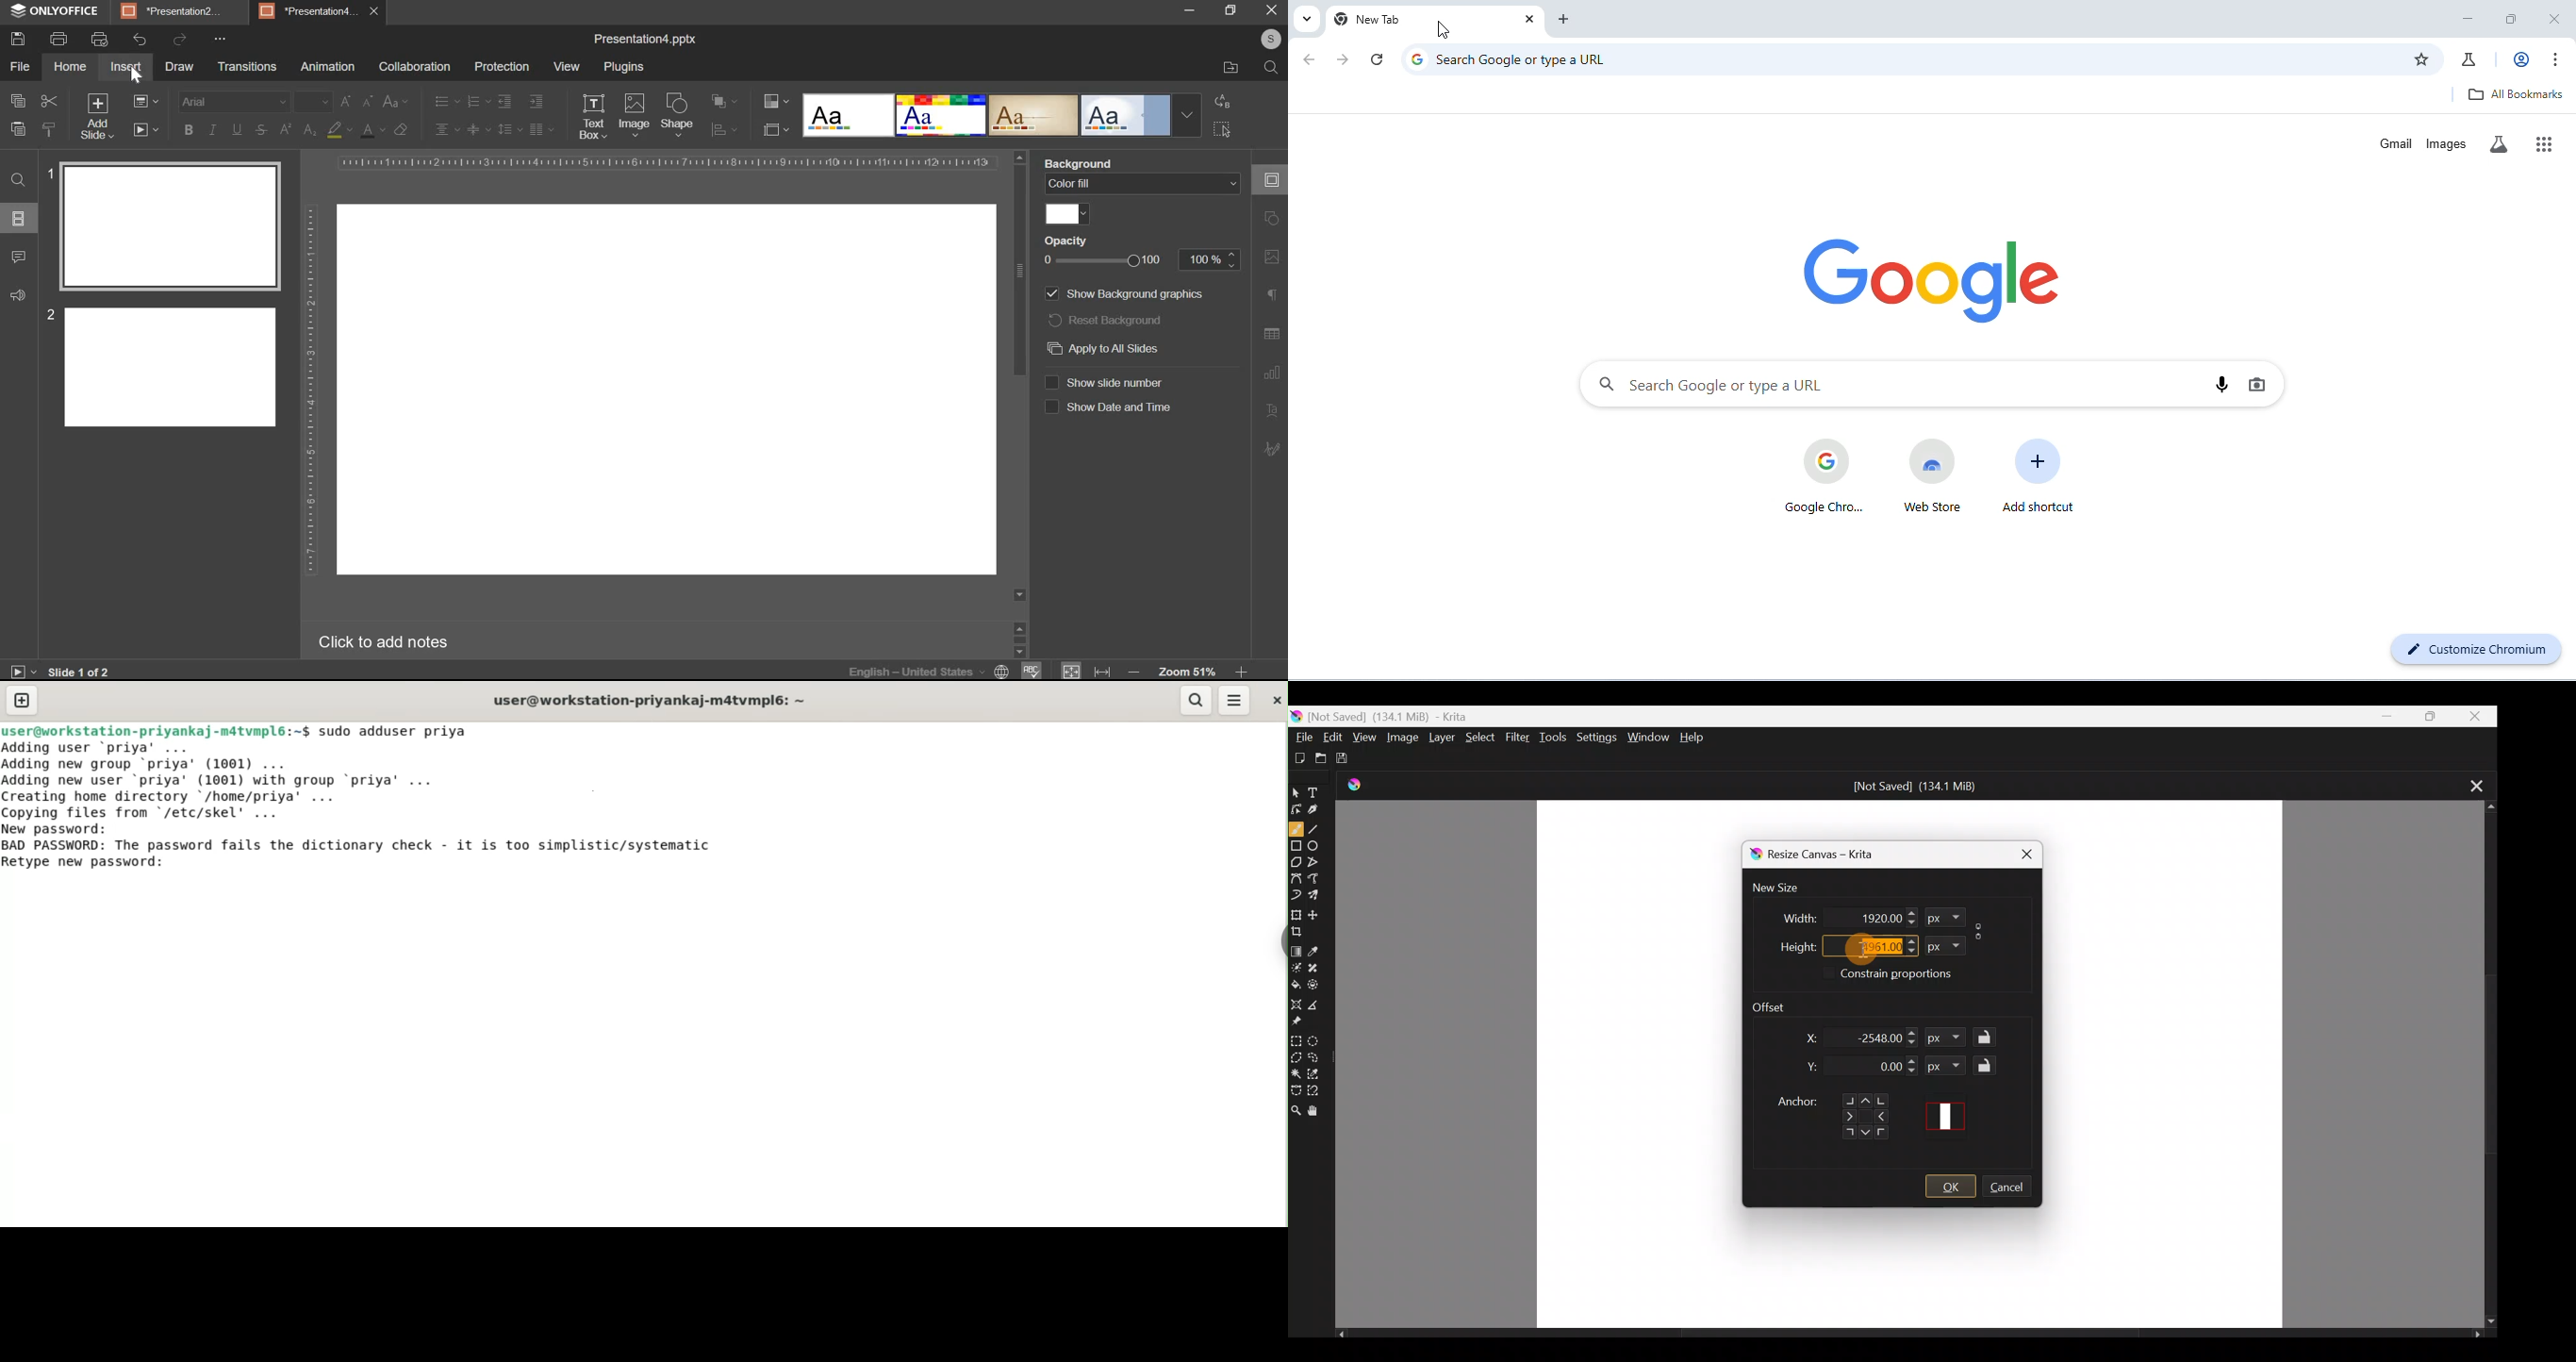 This screenshot has width=2576, height=1372. What do you see at coordinates (246, 66) in the screenshot?
I see `transitions` at bounding box center [246, 66].